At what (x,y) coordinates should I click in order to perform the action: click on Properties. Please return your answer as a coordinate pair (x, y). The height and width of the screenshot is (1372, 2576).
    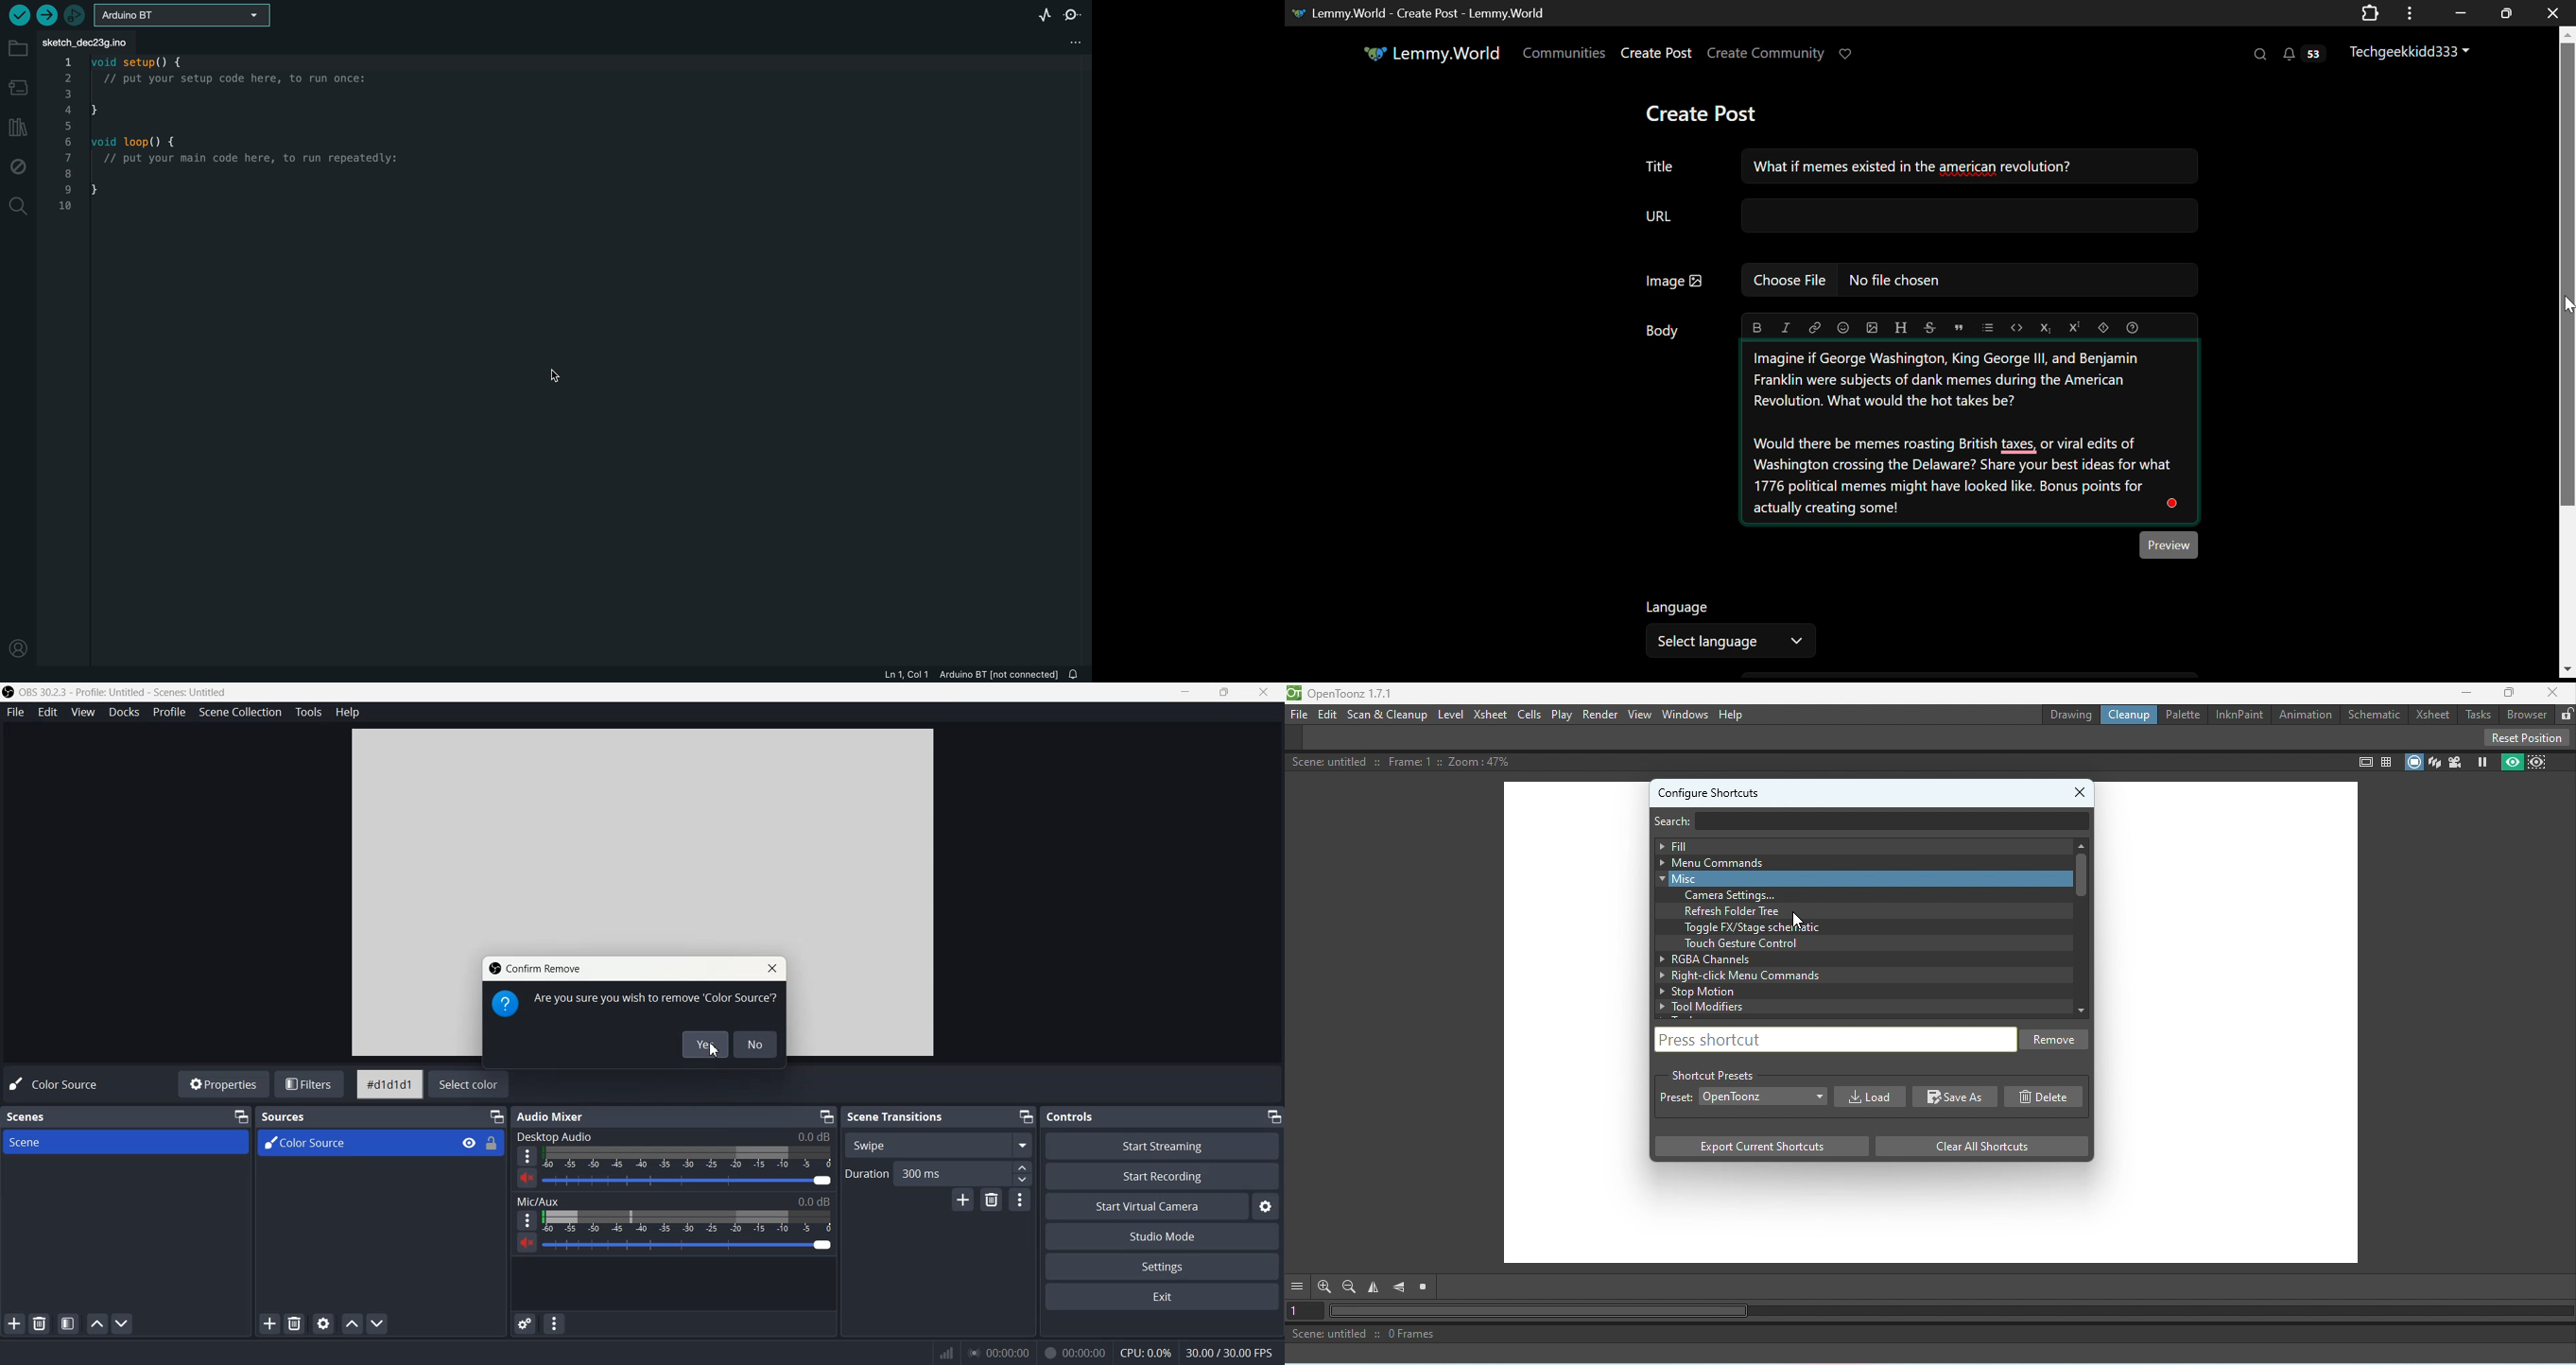
    Looking at the image, I should click on (221, 1084).